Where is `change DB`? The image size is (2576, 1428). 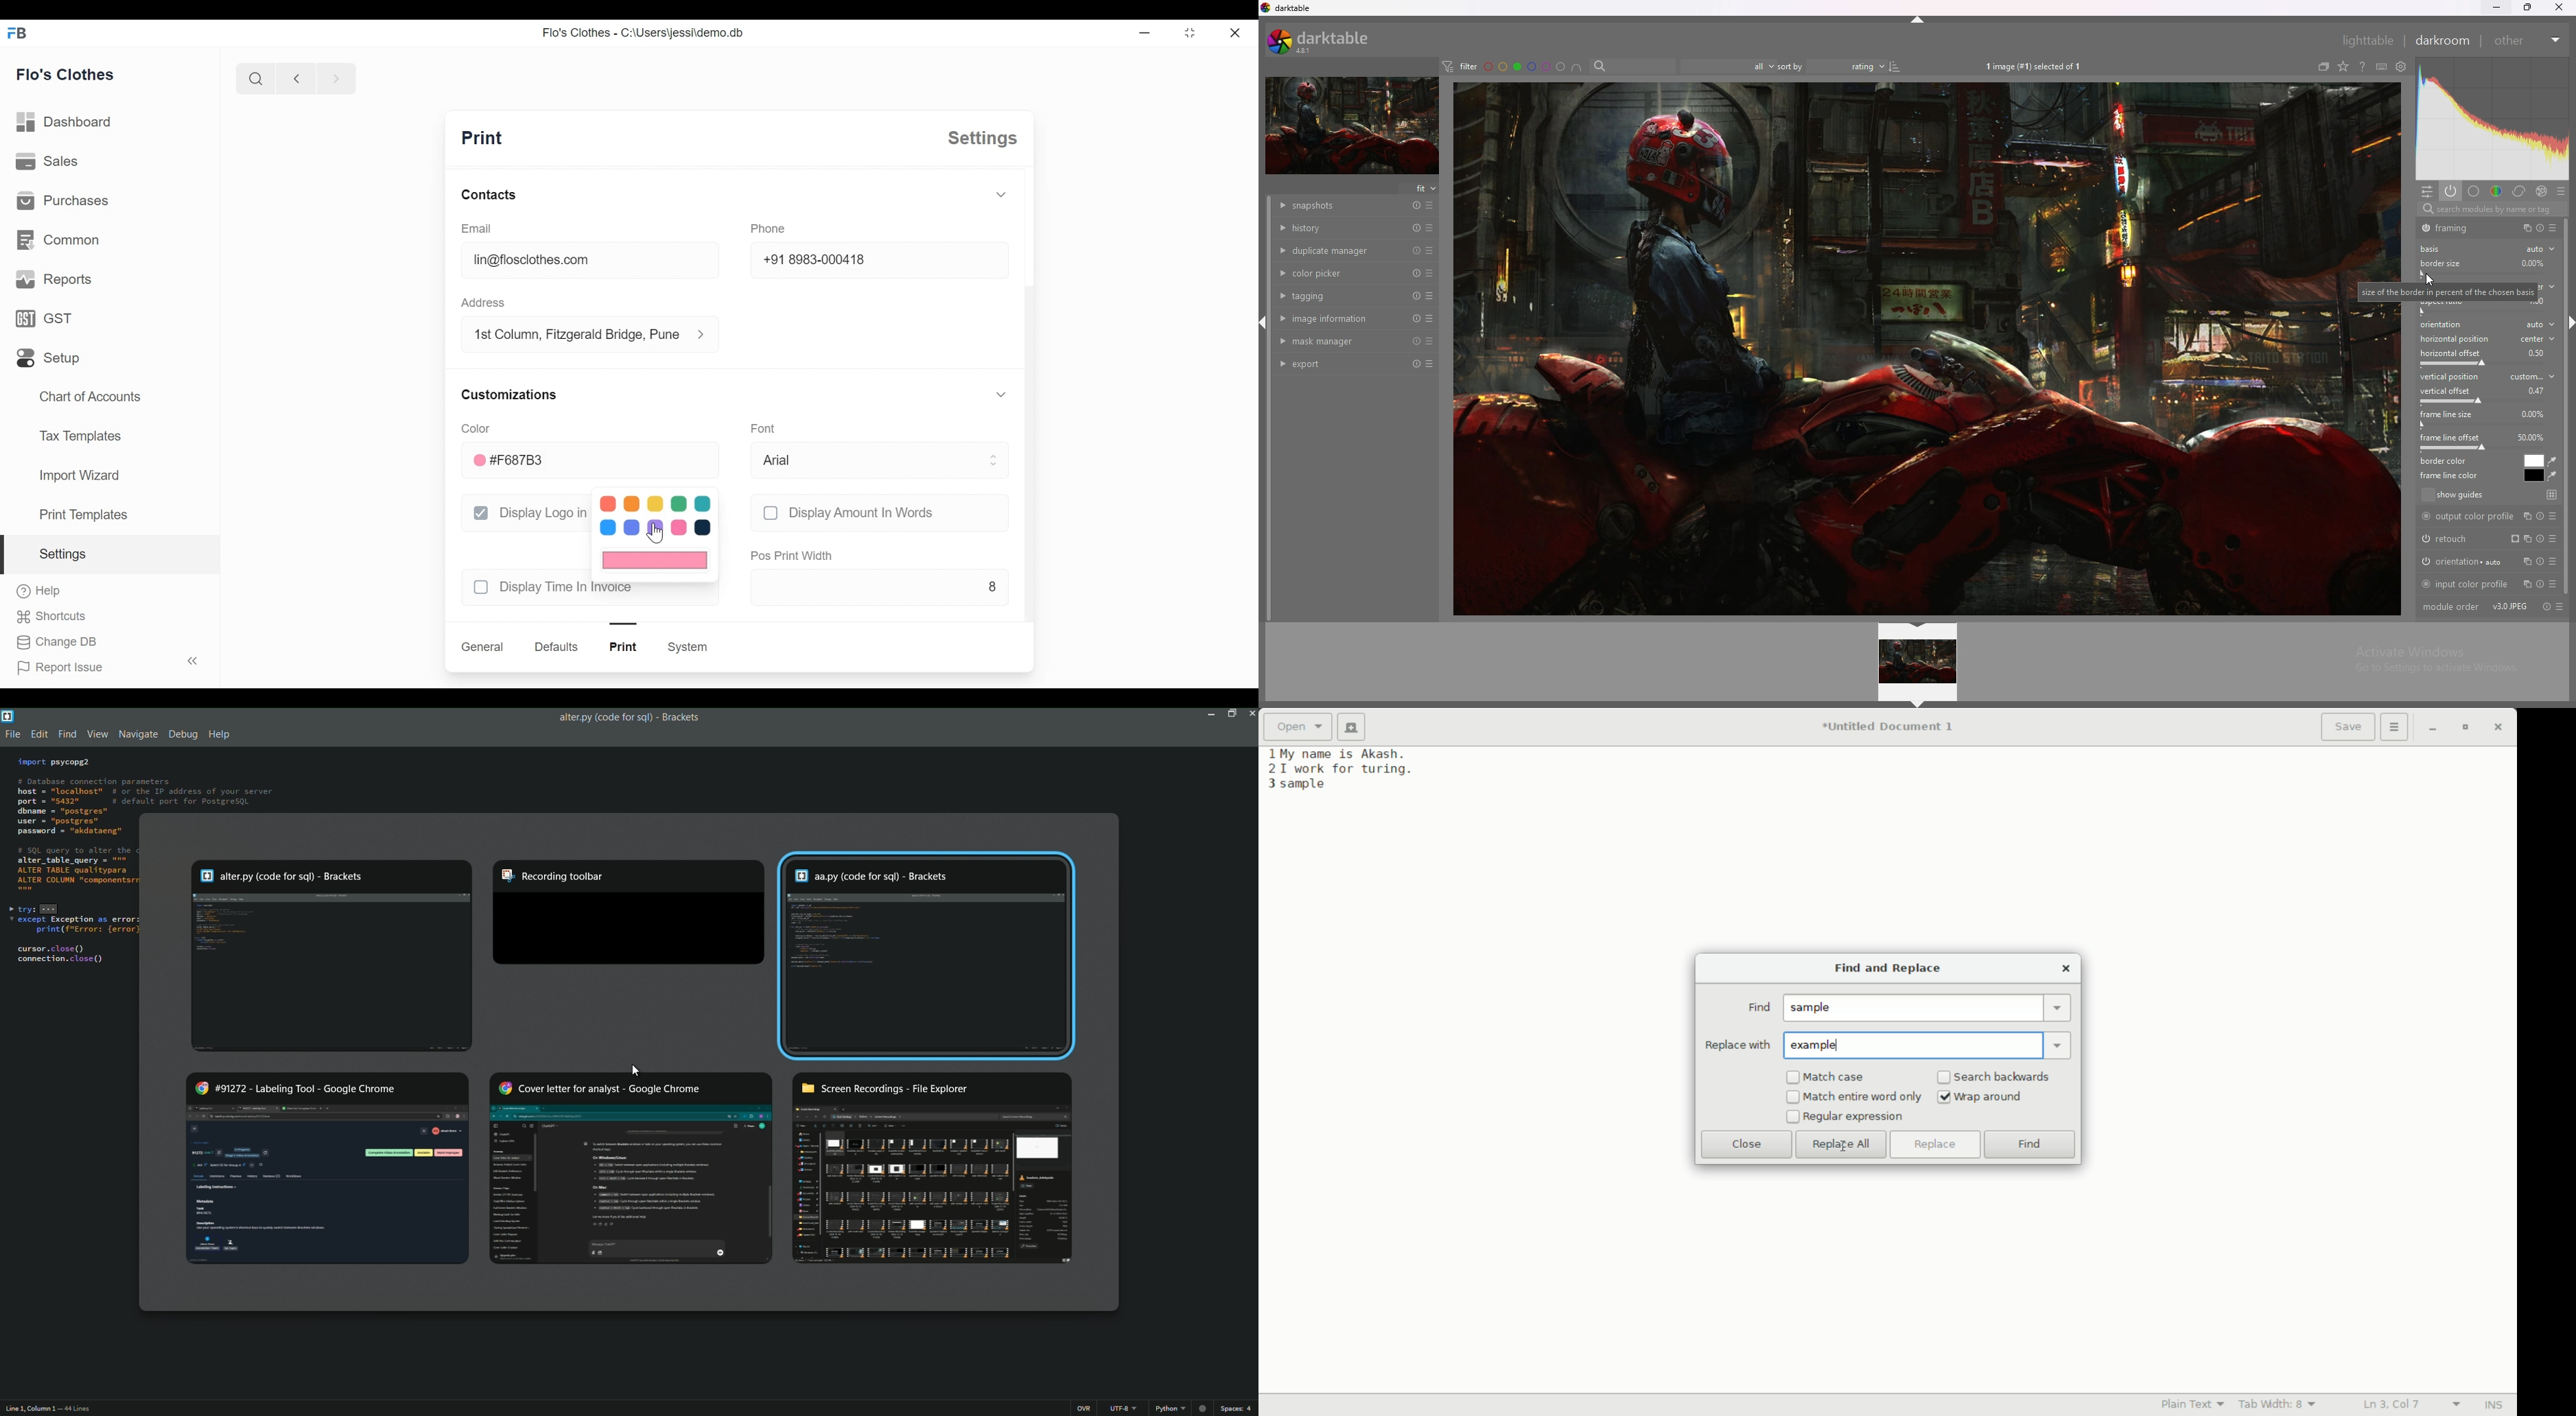
change DB is located at coordinates (55, 642).